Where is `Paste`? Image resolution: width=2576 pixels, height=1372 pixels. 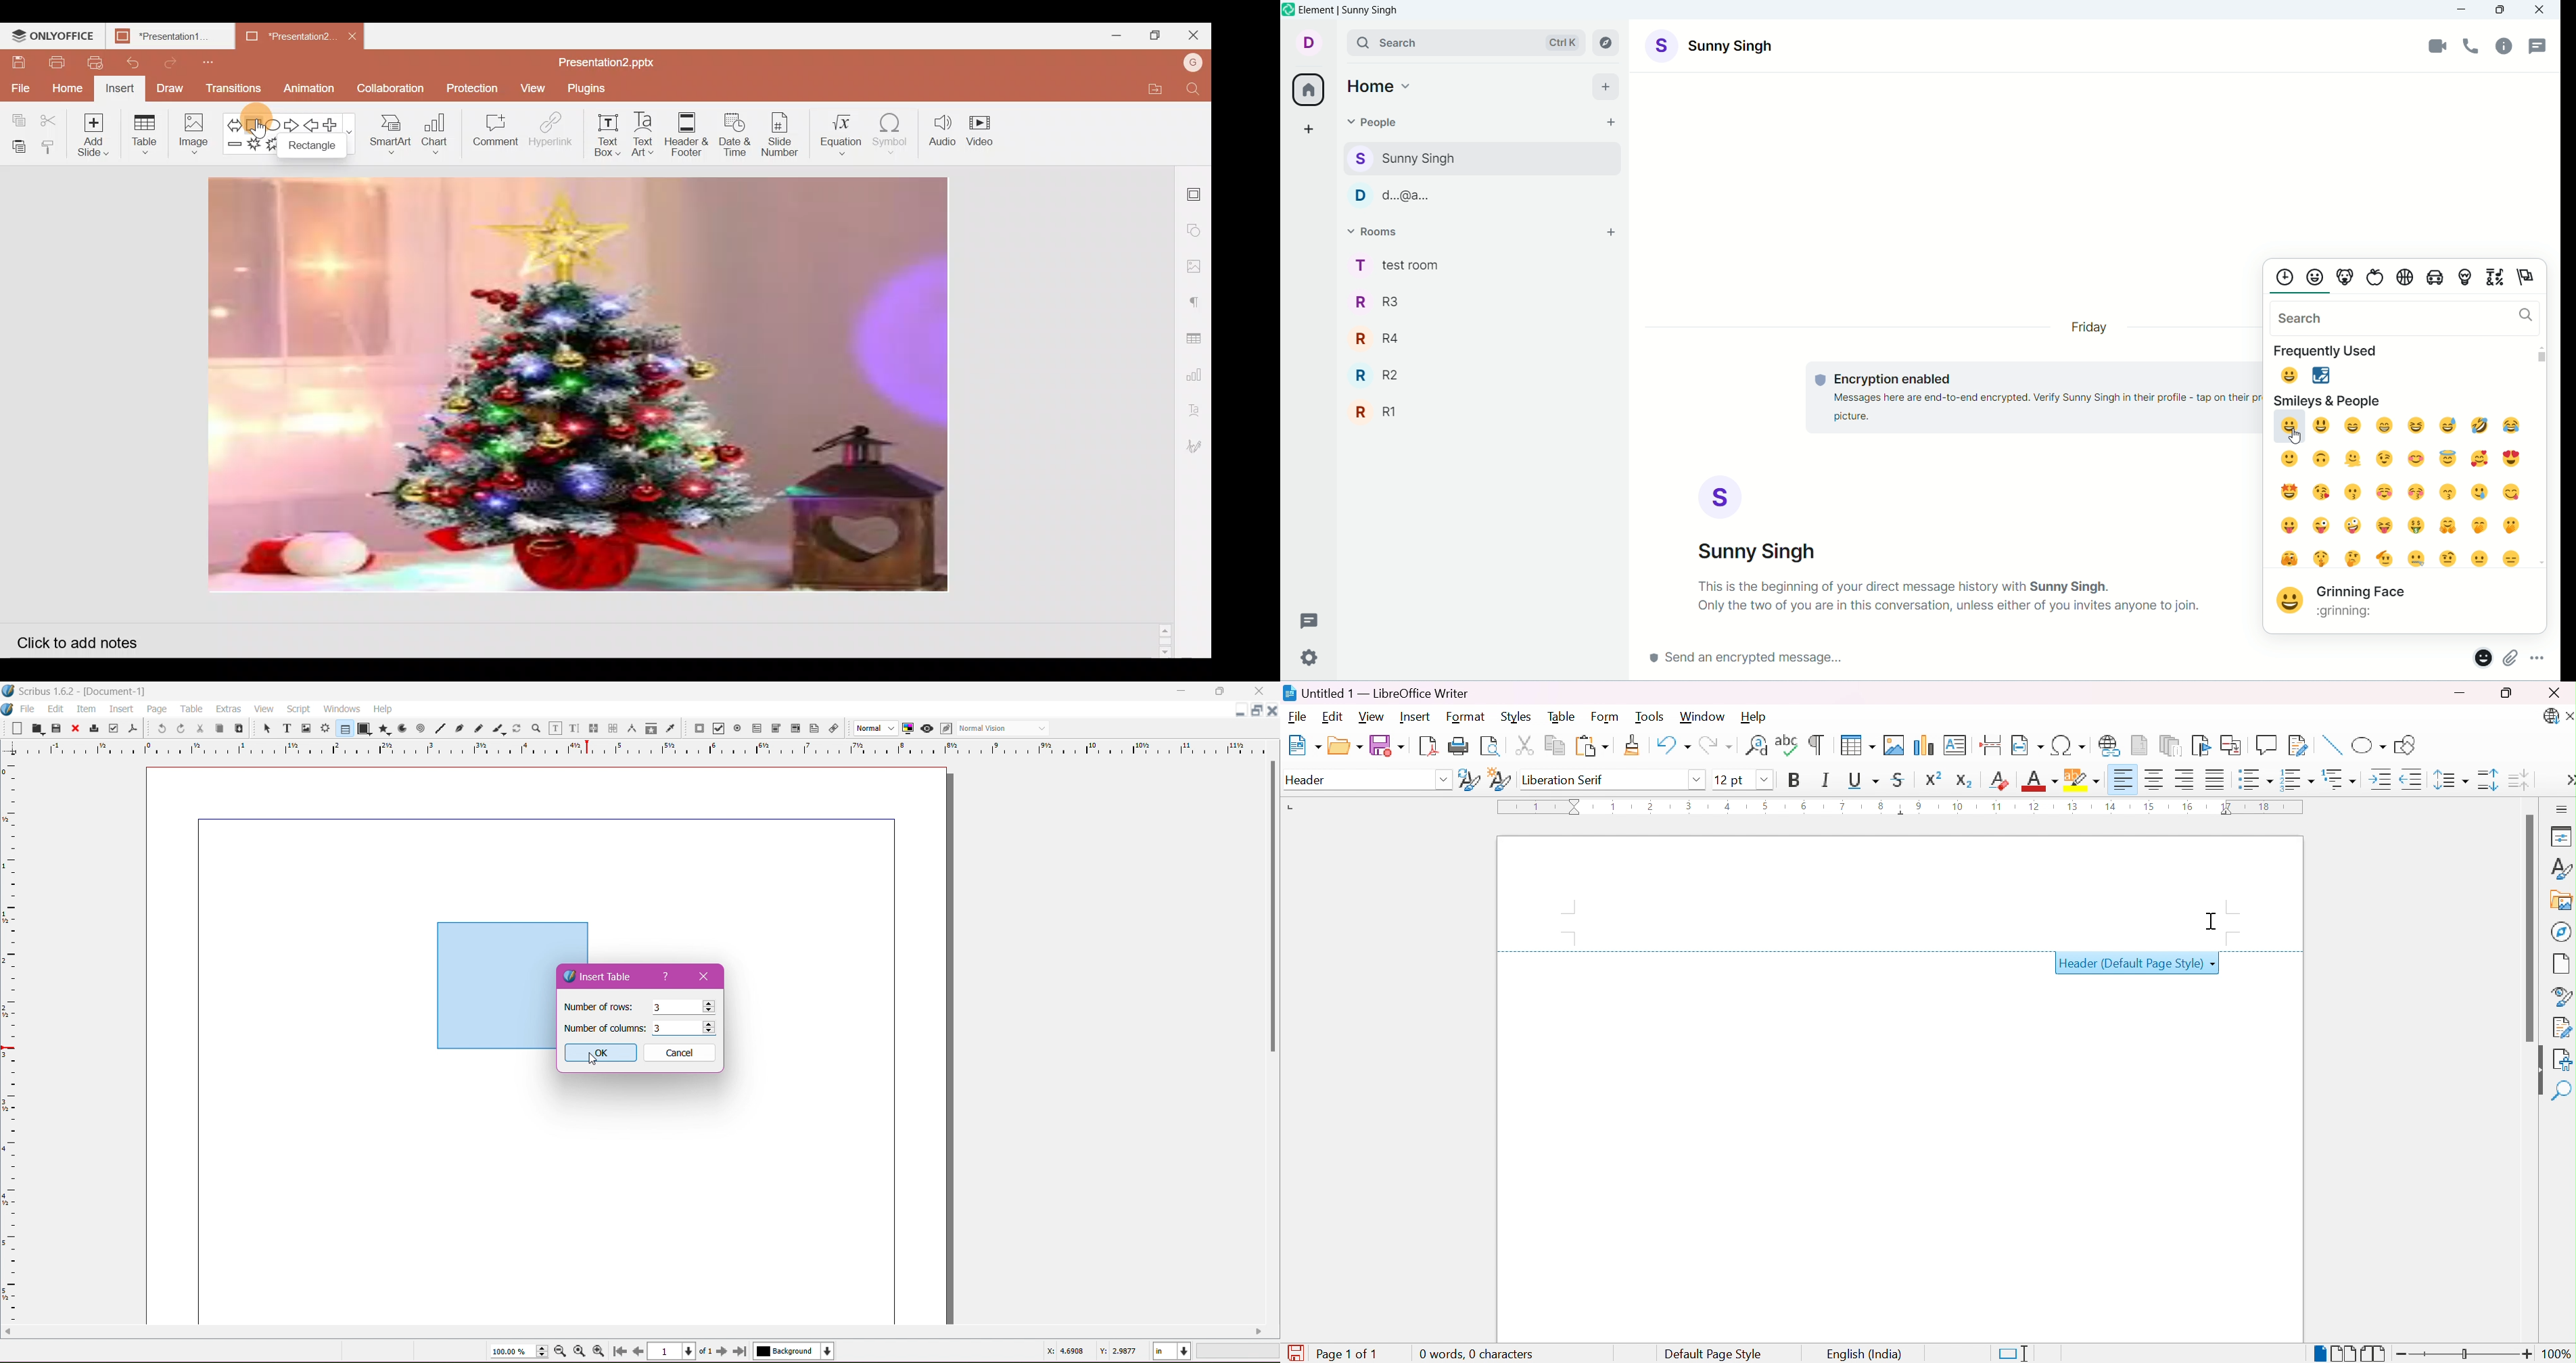 Paste is located at coordinates (1592, 744).